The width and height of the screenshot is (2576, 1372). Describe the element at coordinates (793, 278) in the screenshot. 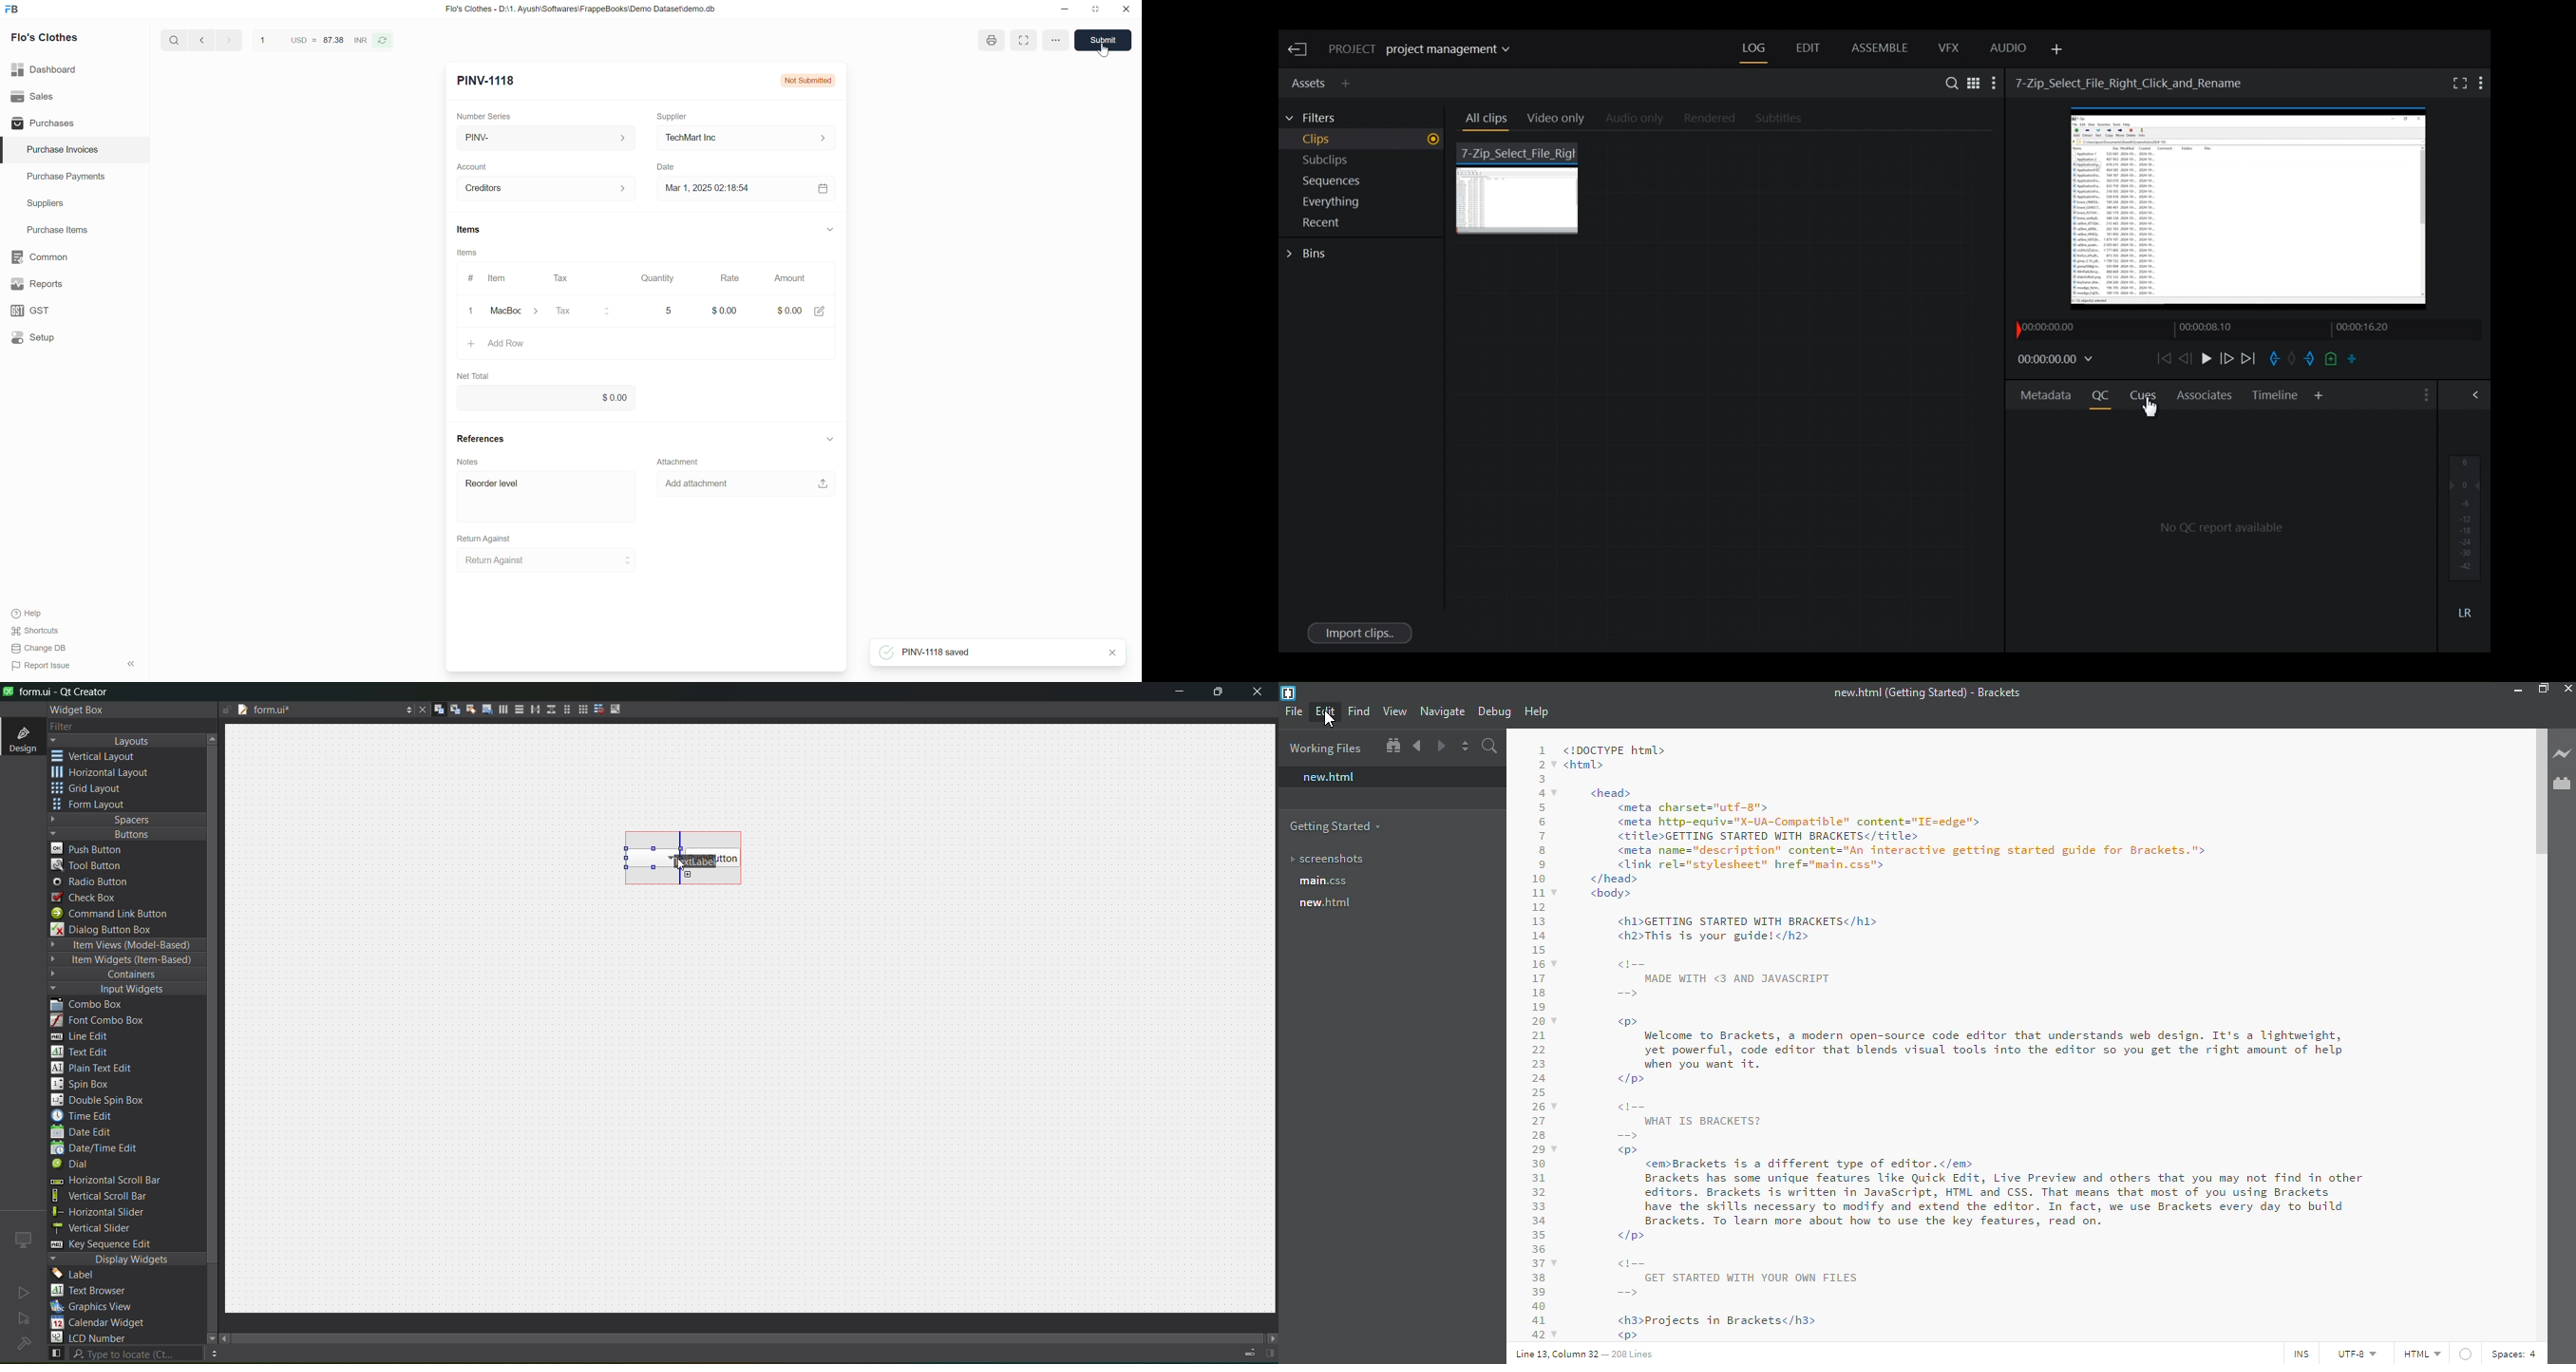

I see `Amount` at that location.